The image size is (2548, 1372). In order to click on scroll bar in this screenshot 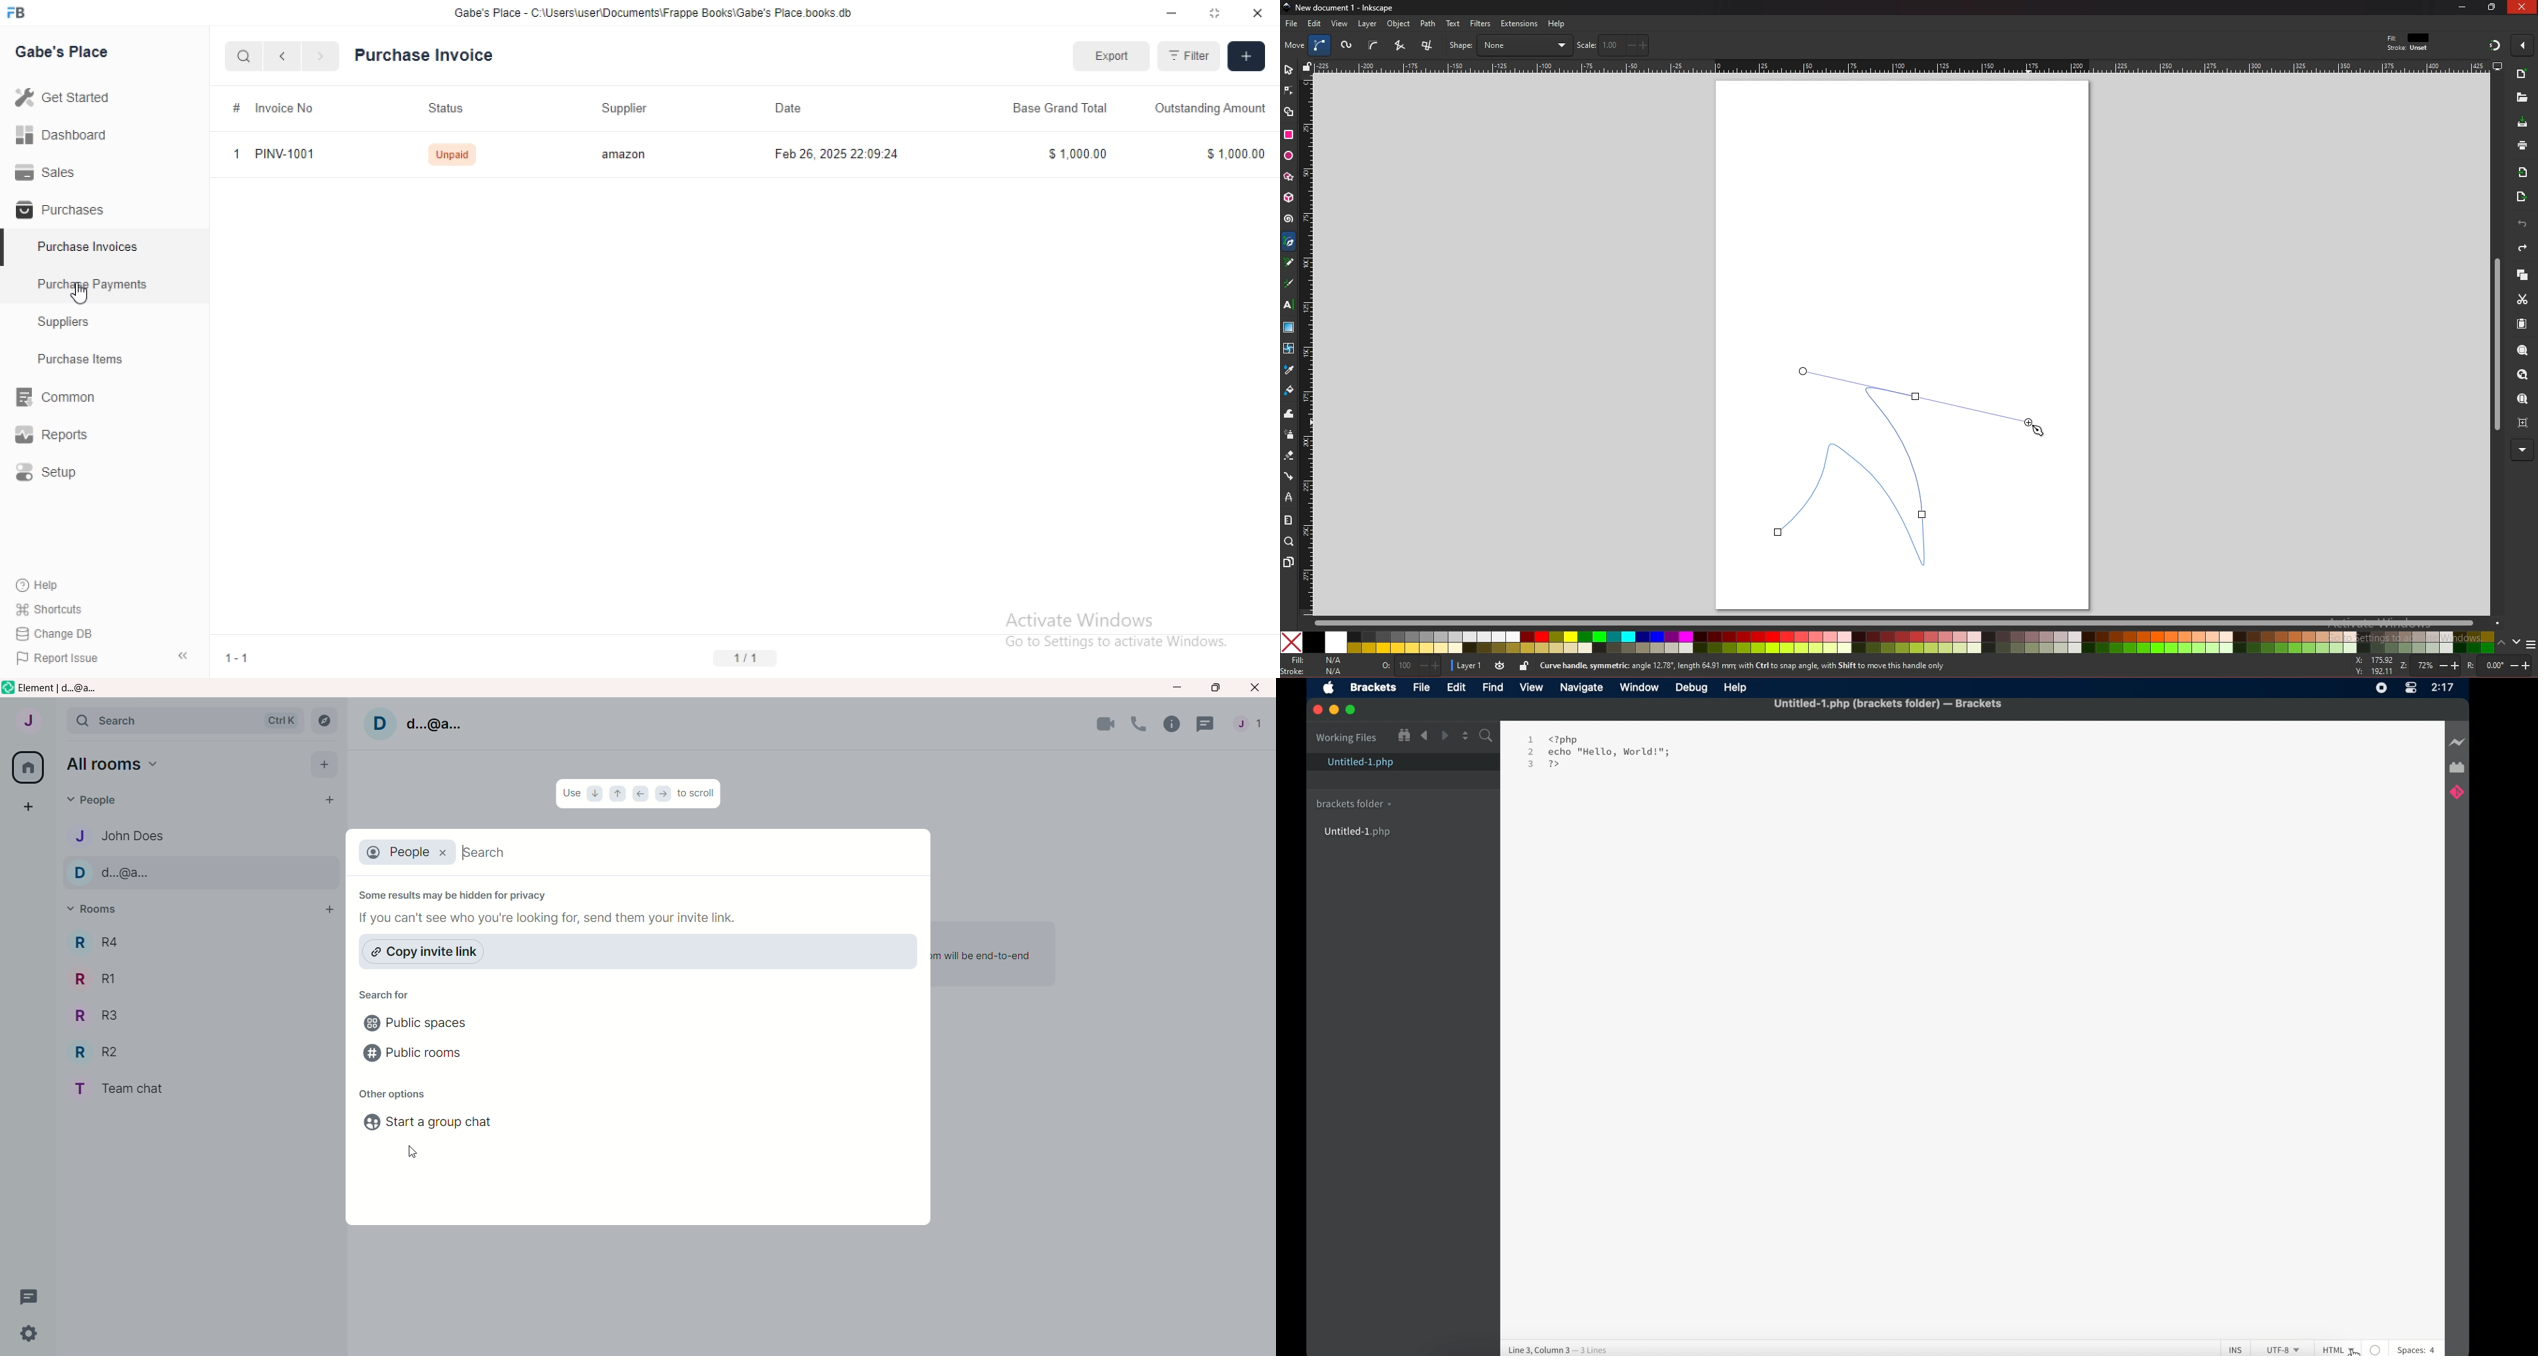, I will do `click(2496, 345)`.